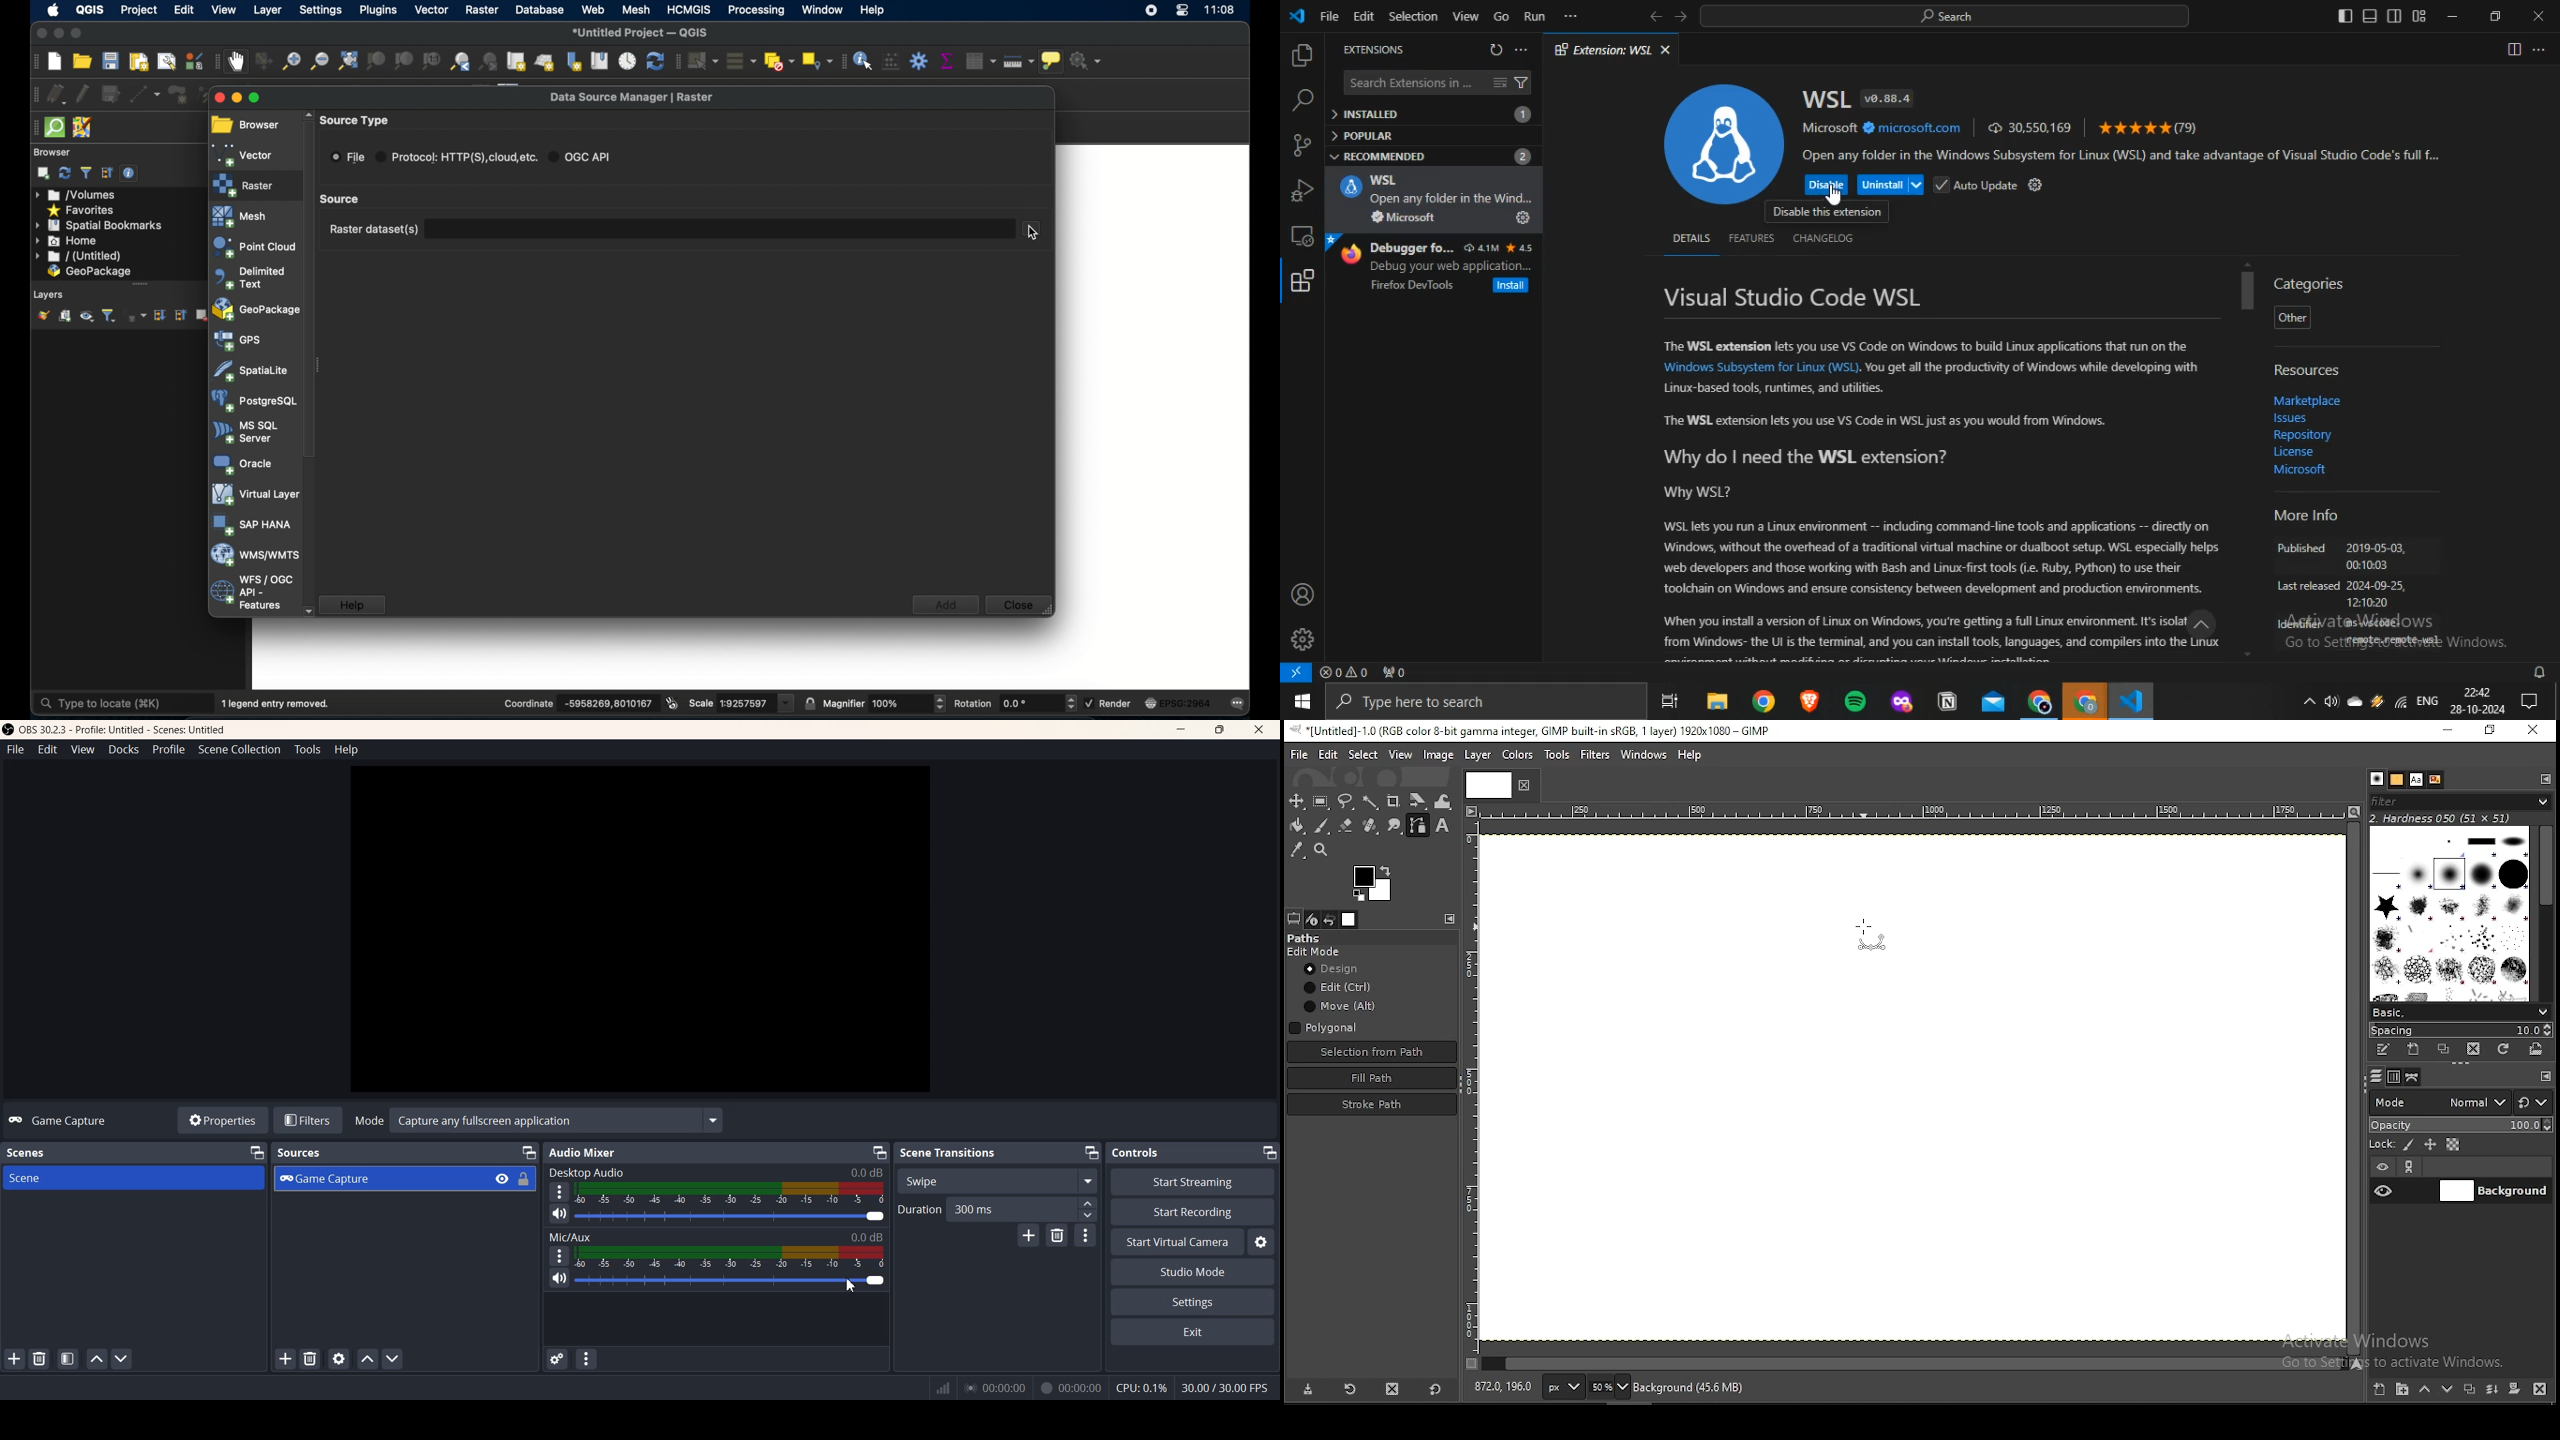 The image size is (2576, 1456). What do you see at coordinates (1221, 11) in the screenshot?
I see `time` at bounding box center [1221, 11].